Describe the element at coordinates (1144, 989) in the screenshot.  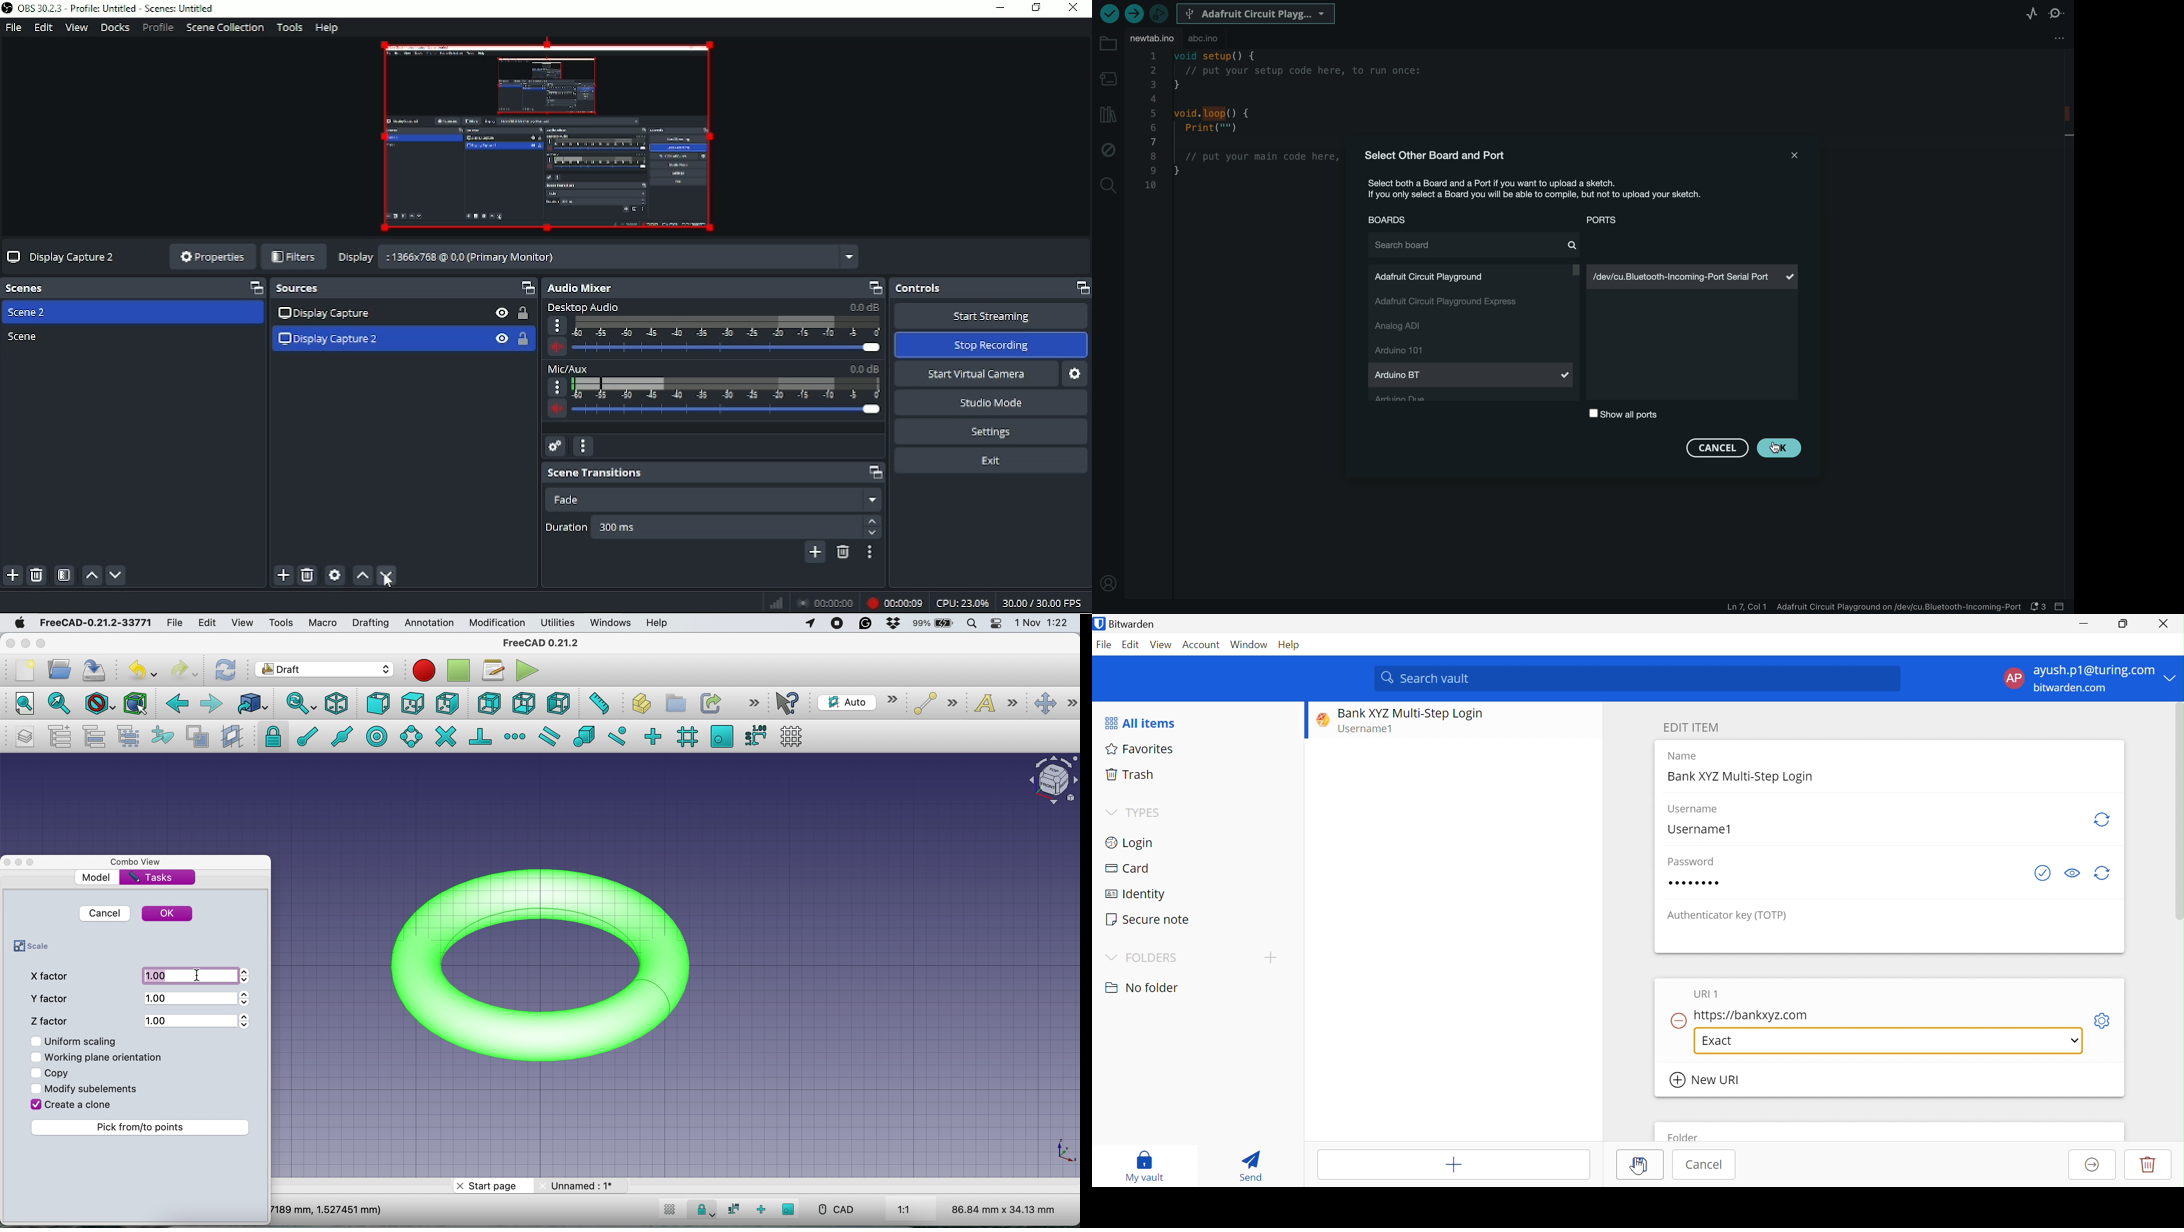
I see `No folder` at that location.